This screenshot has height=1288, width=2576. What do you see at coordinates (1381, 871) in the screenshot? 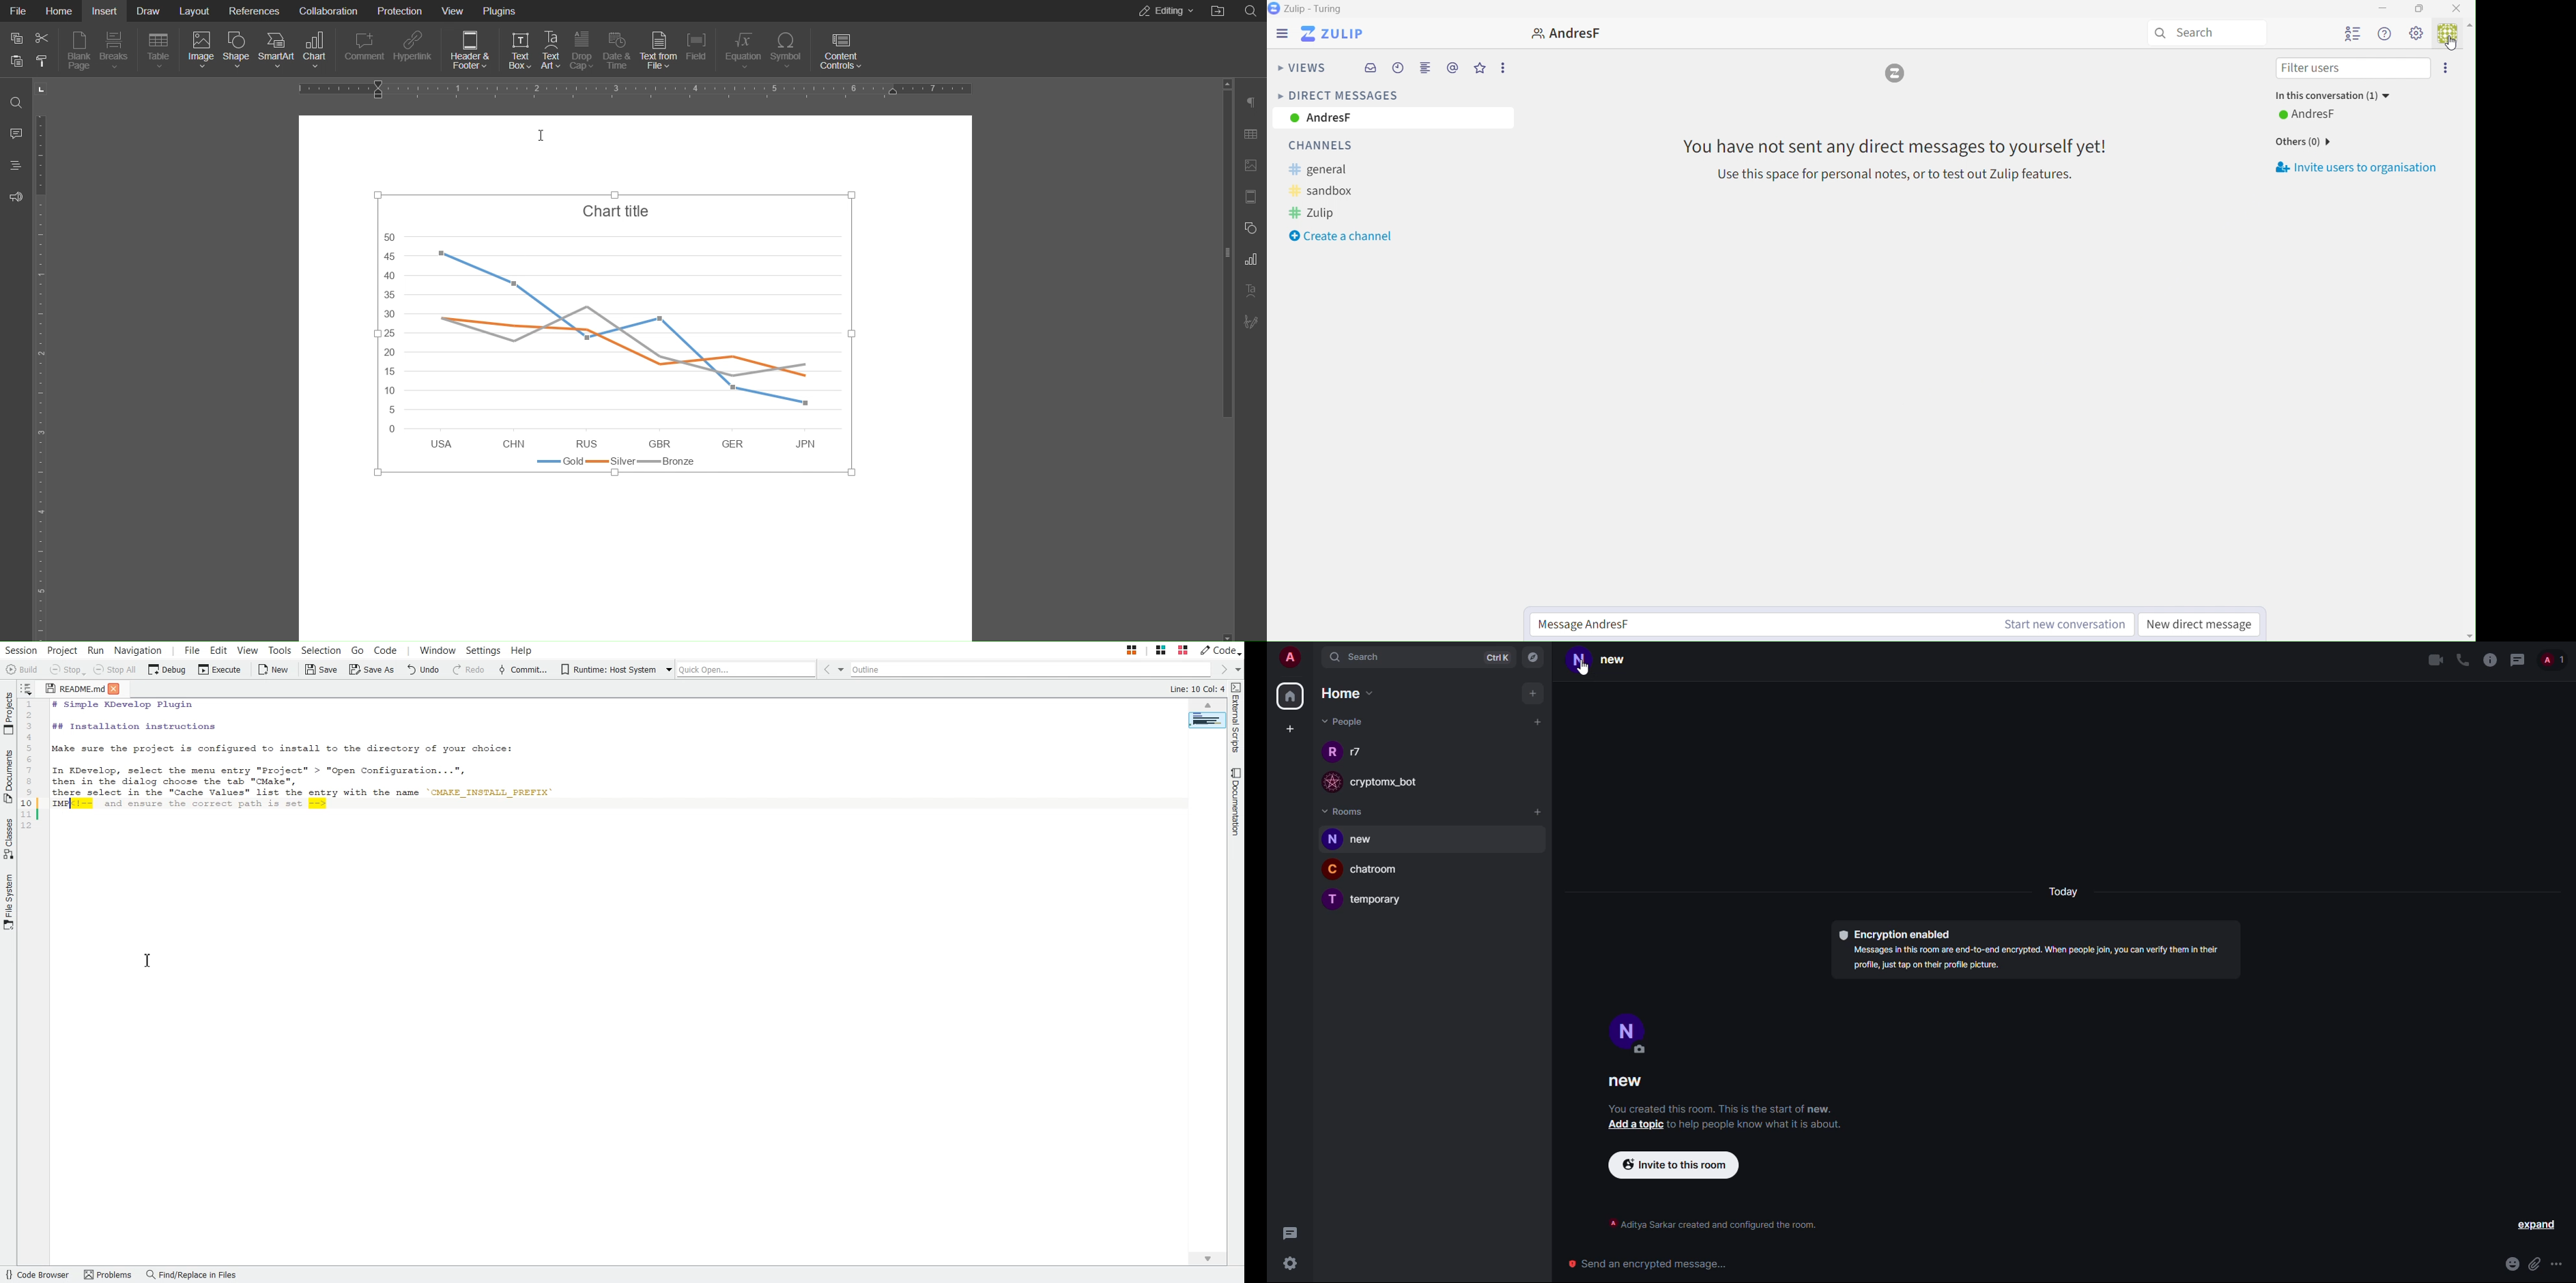
I see `room` at bounding box center [1381, 871].